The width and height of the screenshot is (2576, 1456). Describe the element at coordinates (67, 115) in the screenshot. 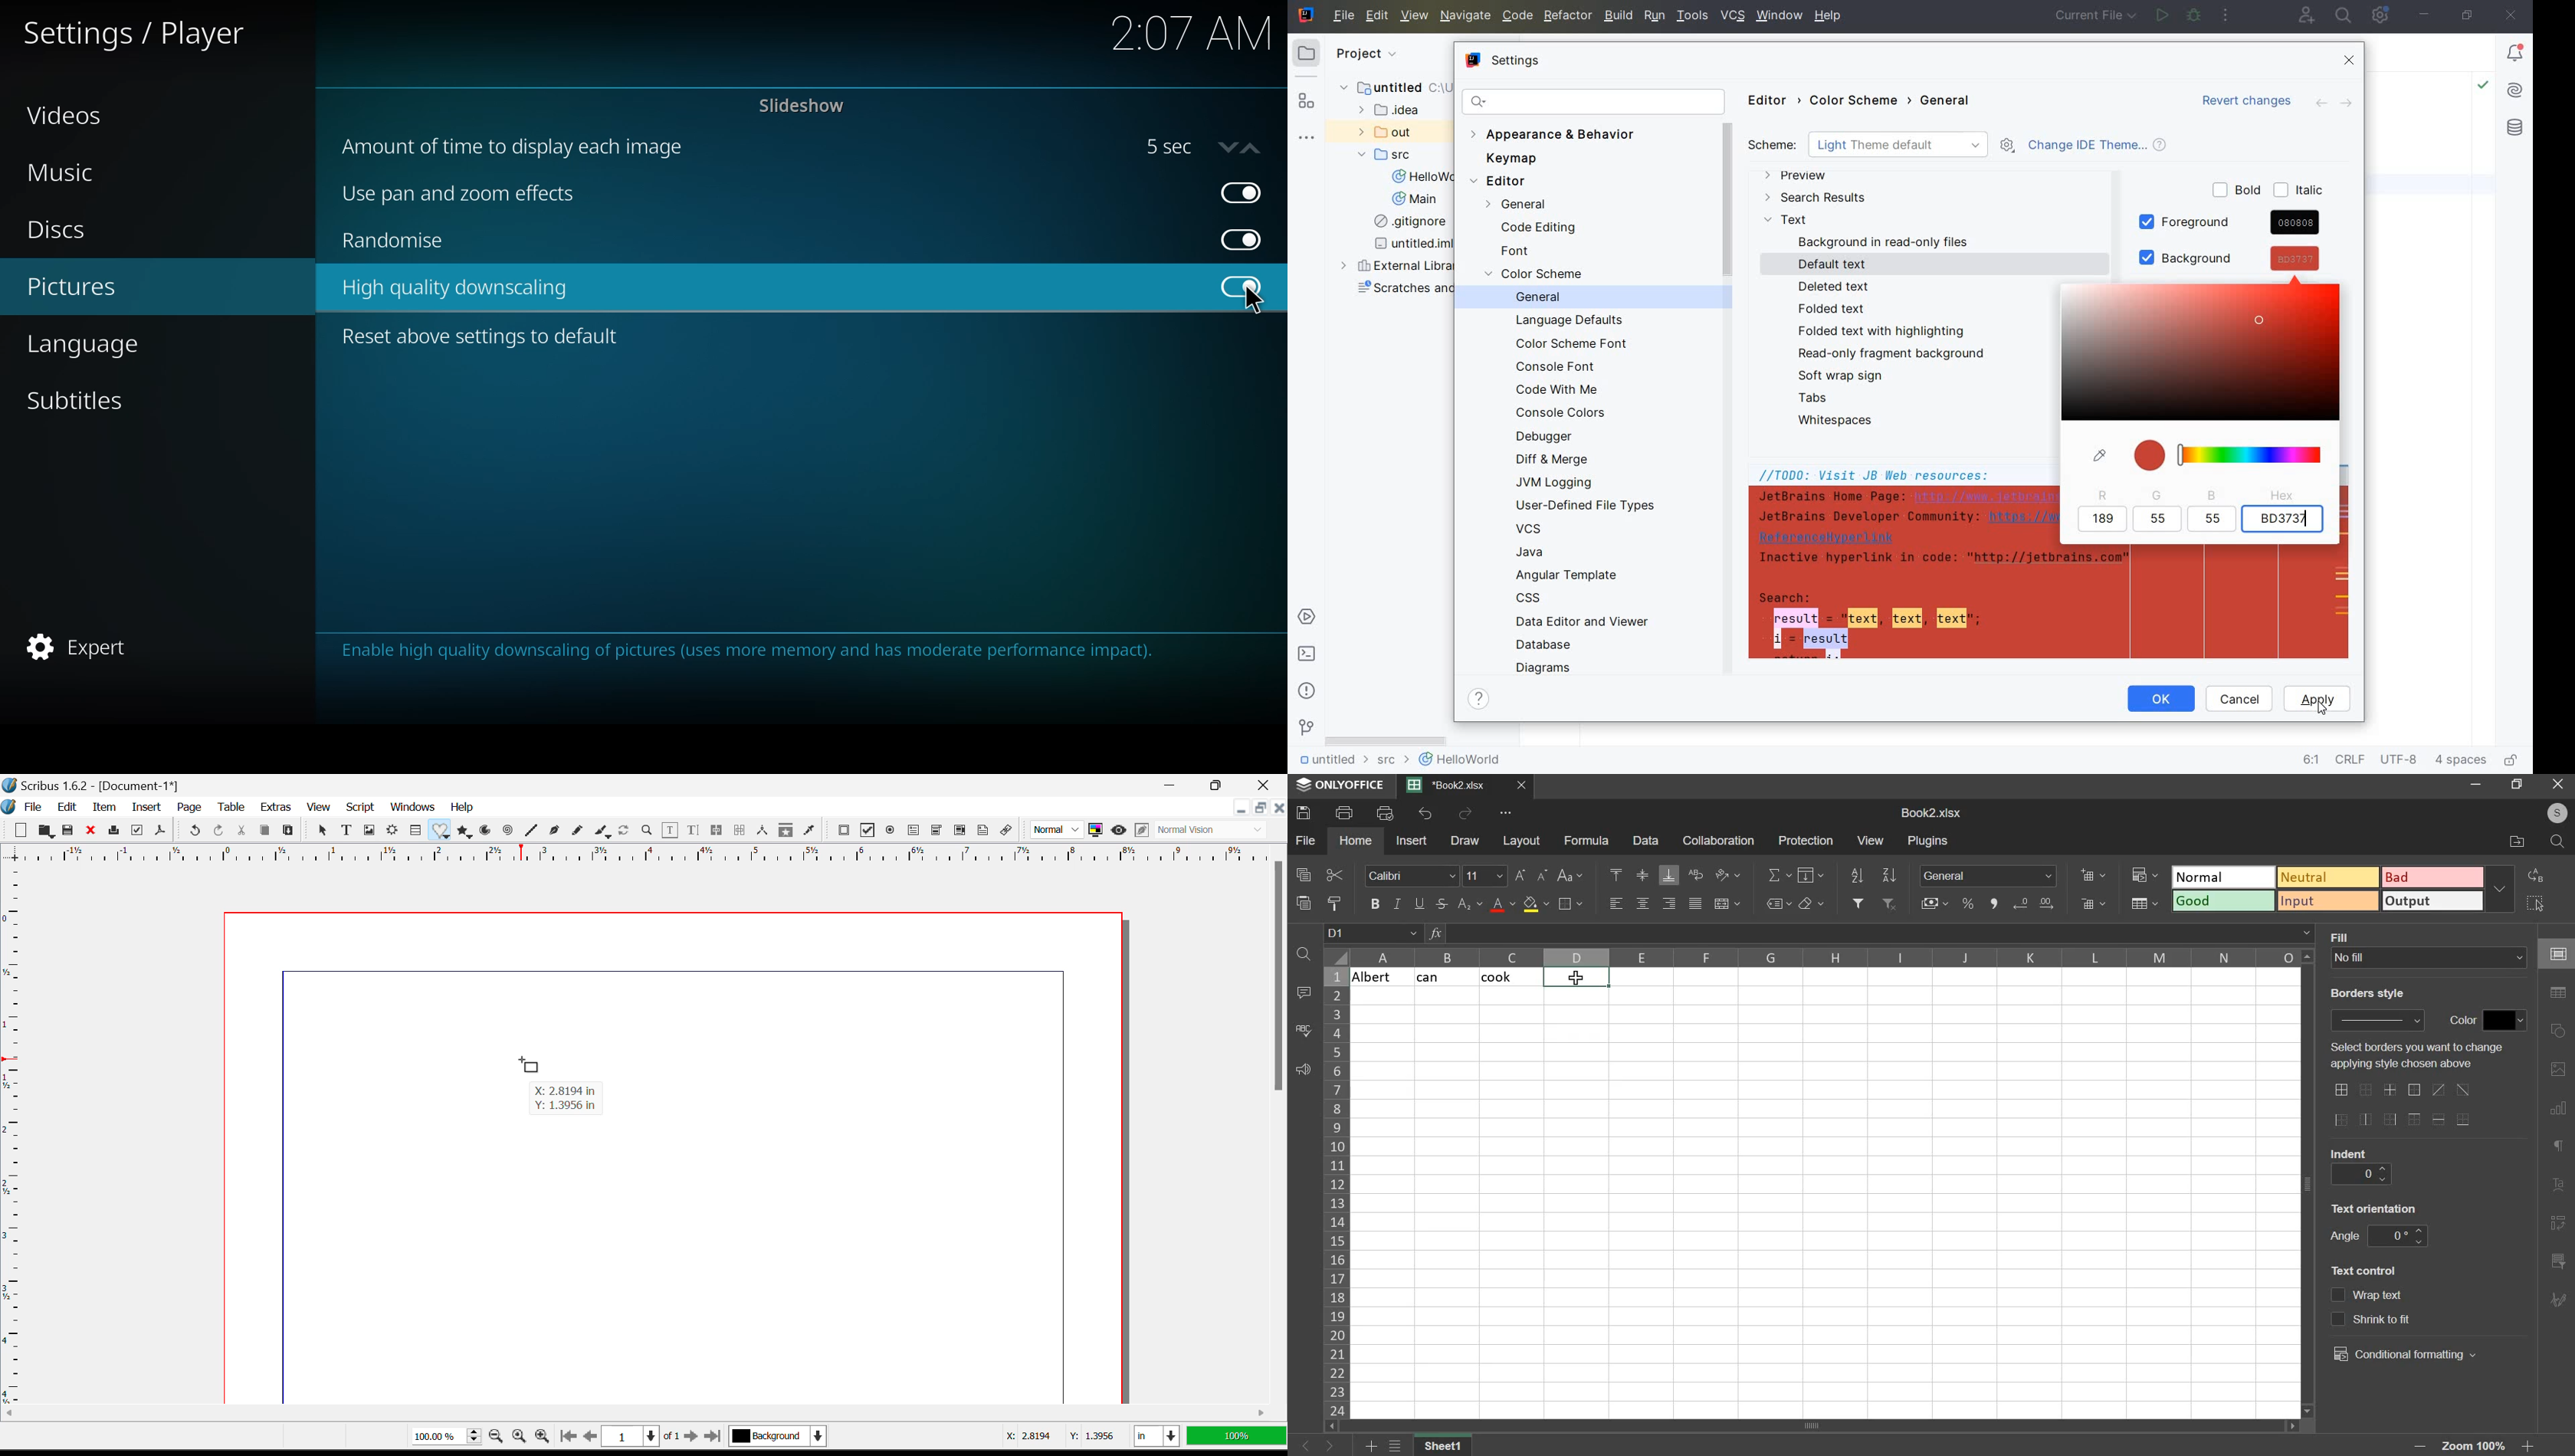

I see `videos` at that location.